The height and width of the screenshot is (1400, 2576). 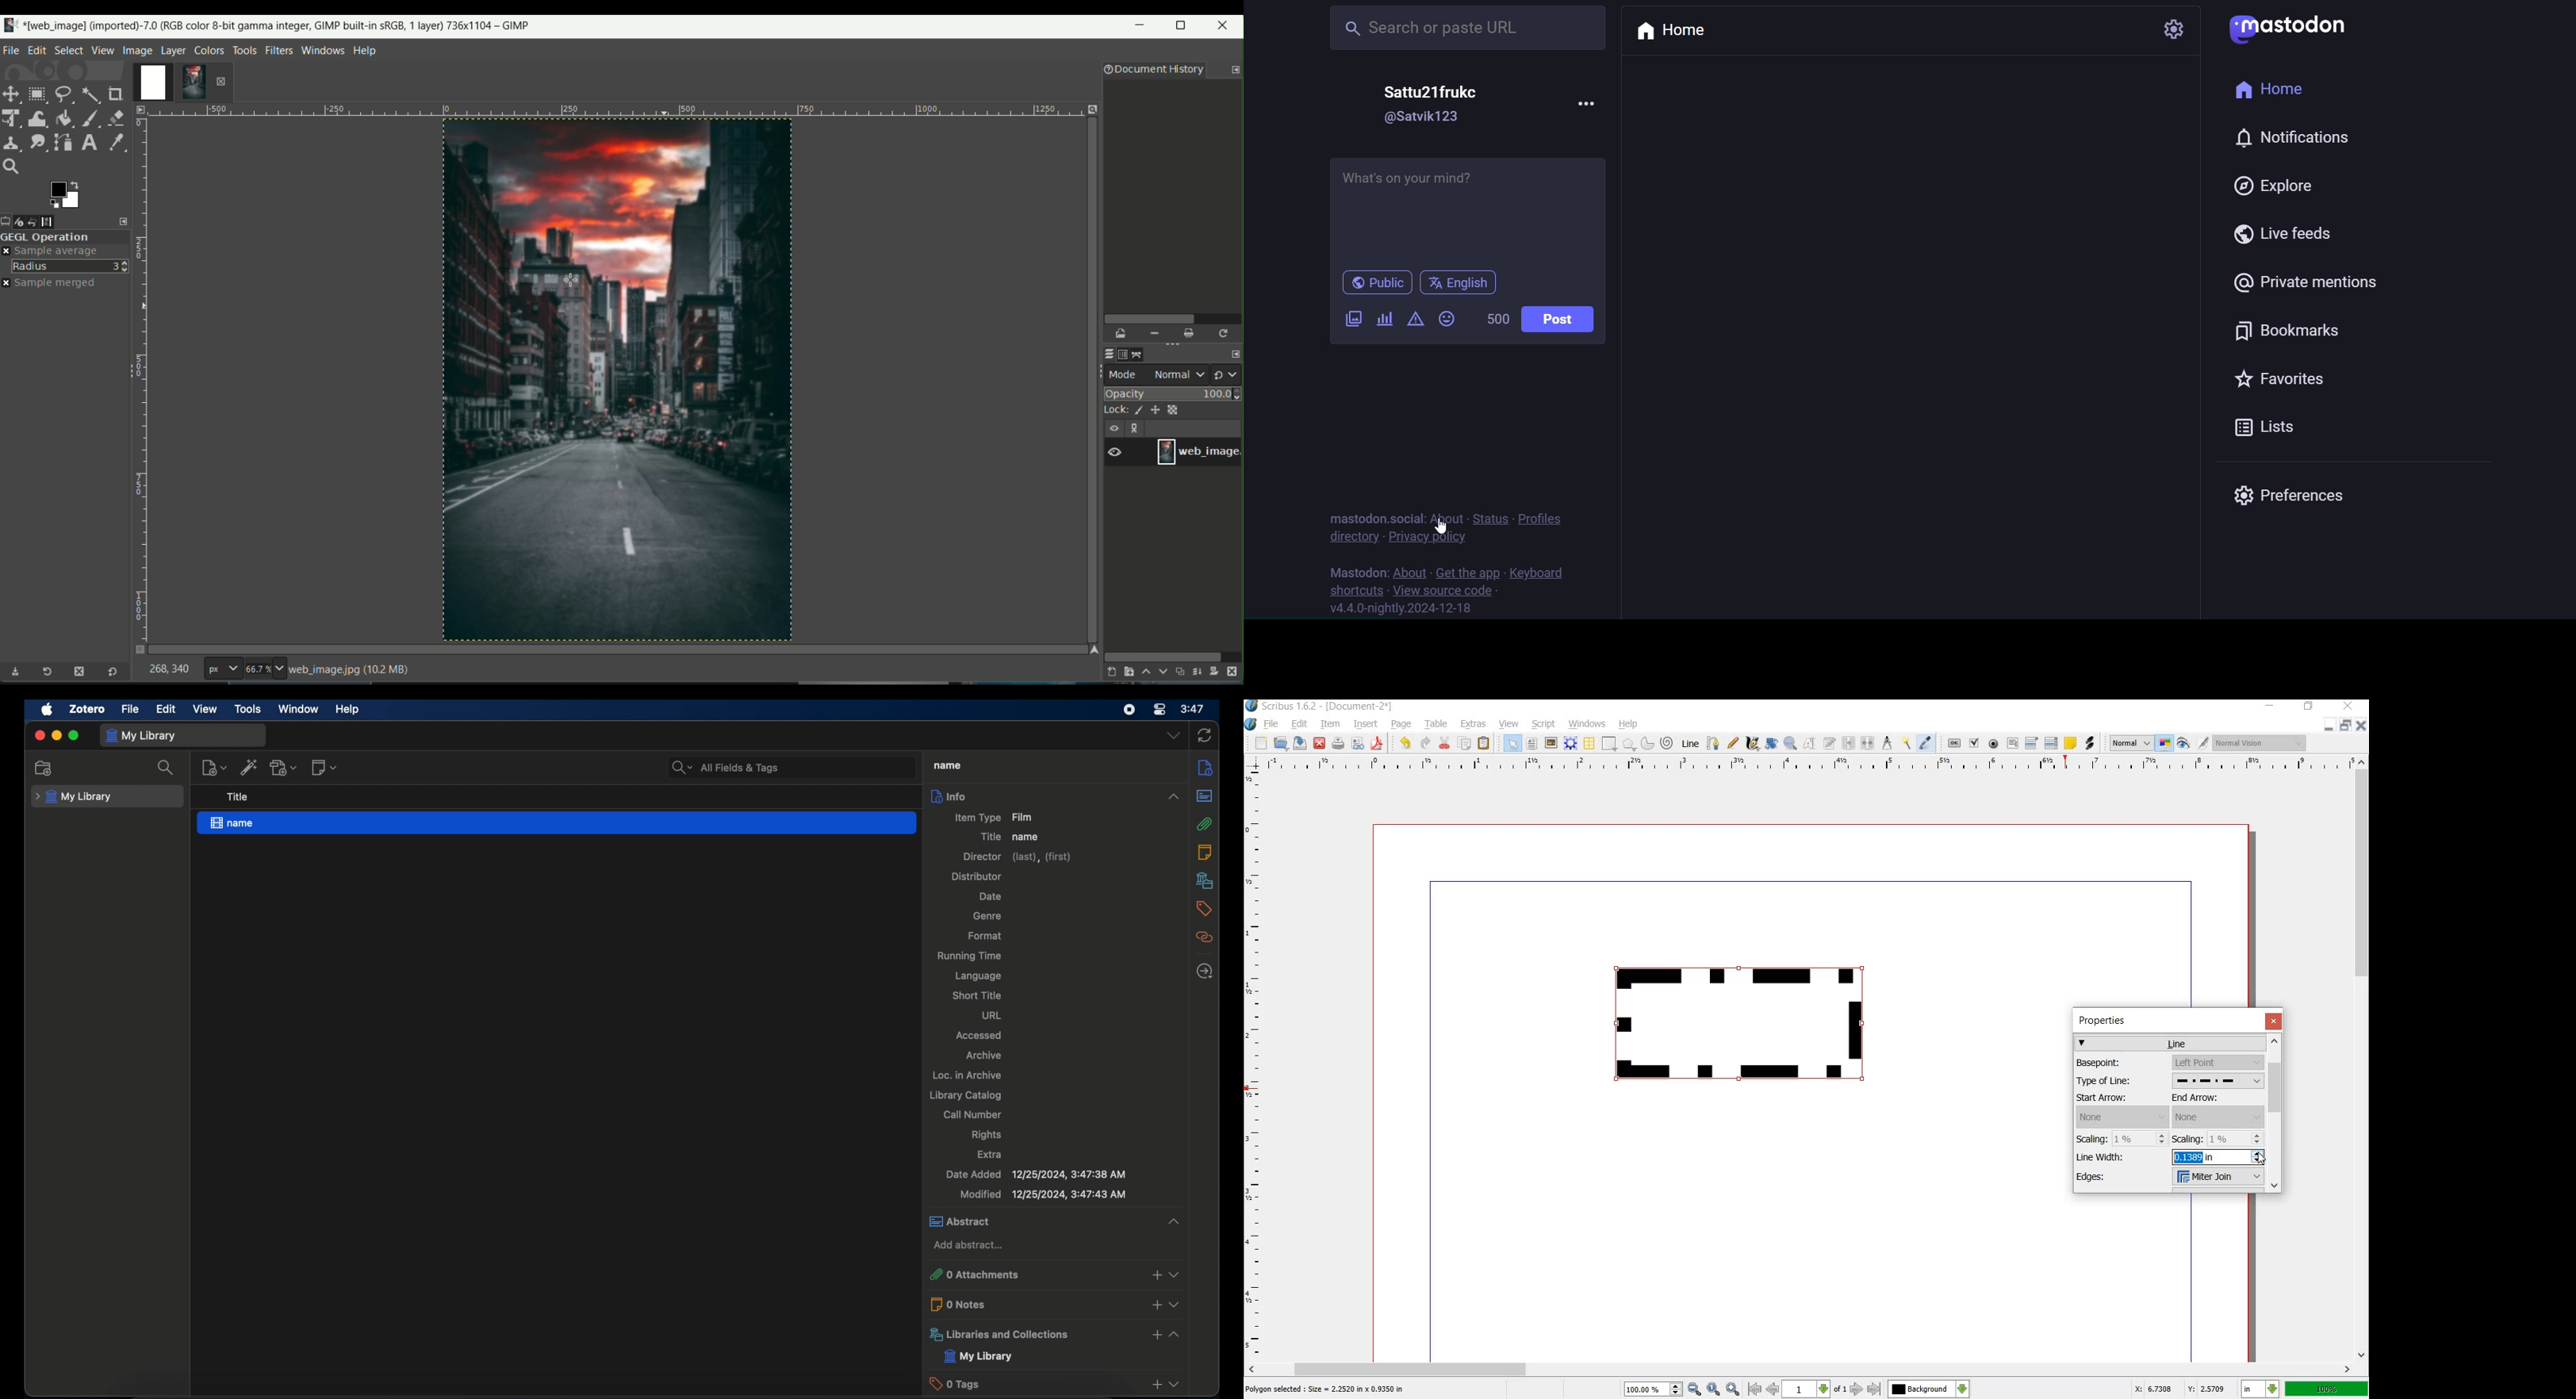 What do you see at coordinates (1350, 537) in the screenshot?
I see `directory` at bounding box center [1350, 537].